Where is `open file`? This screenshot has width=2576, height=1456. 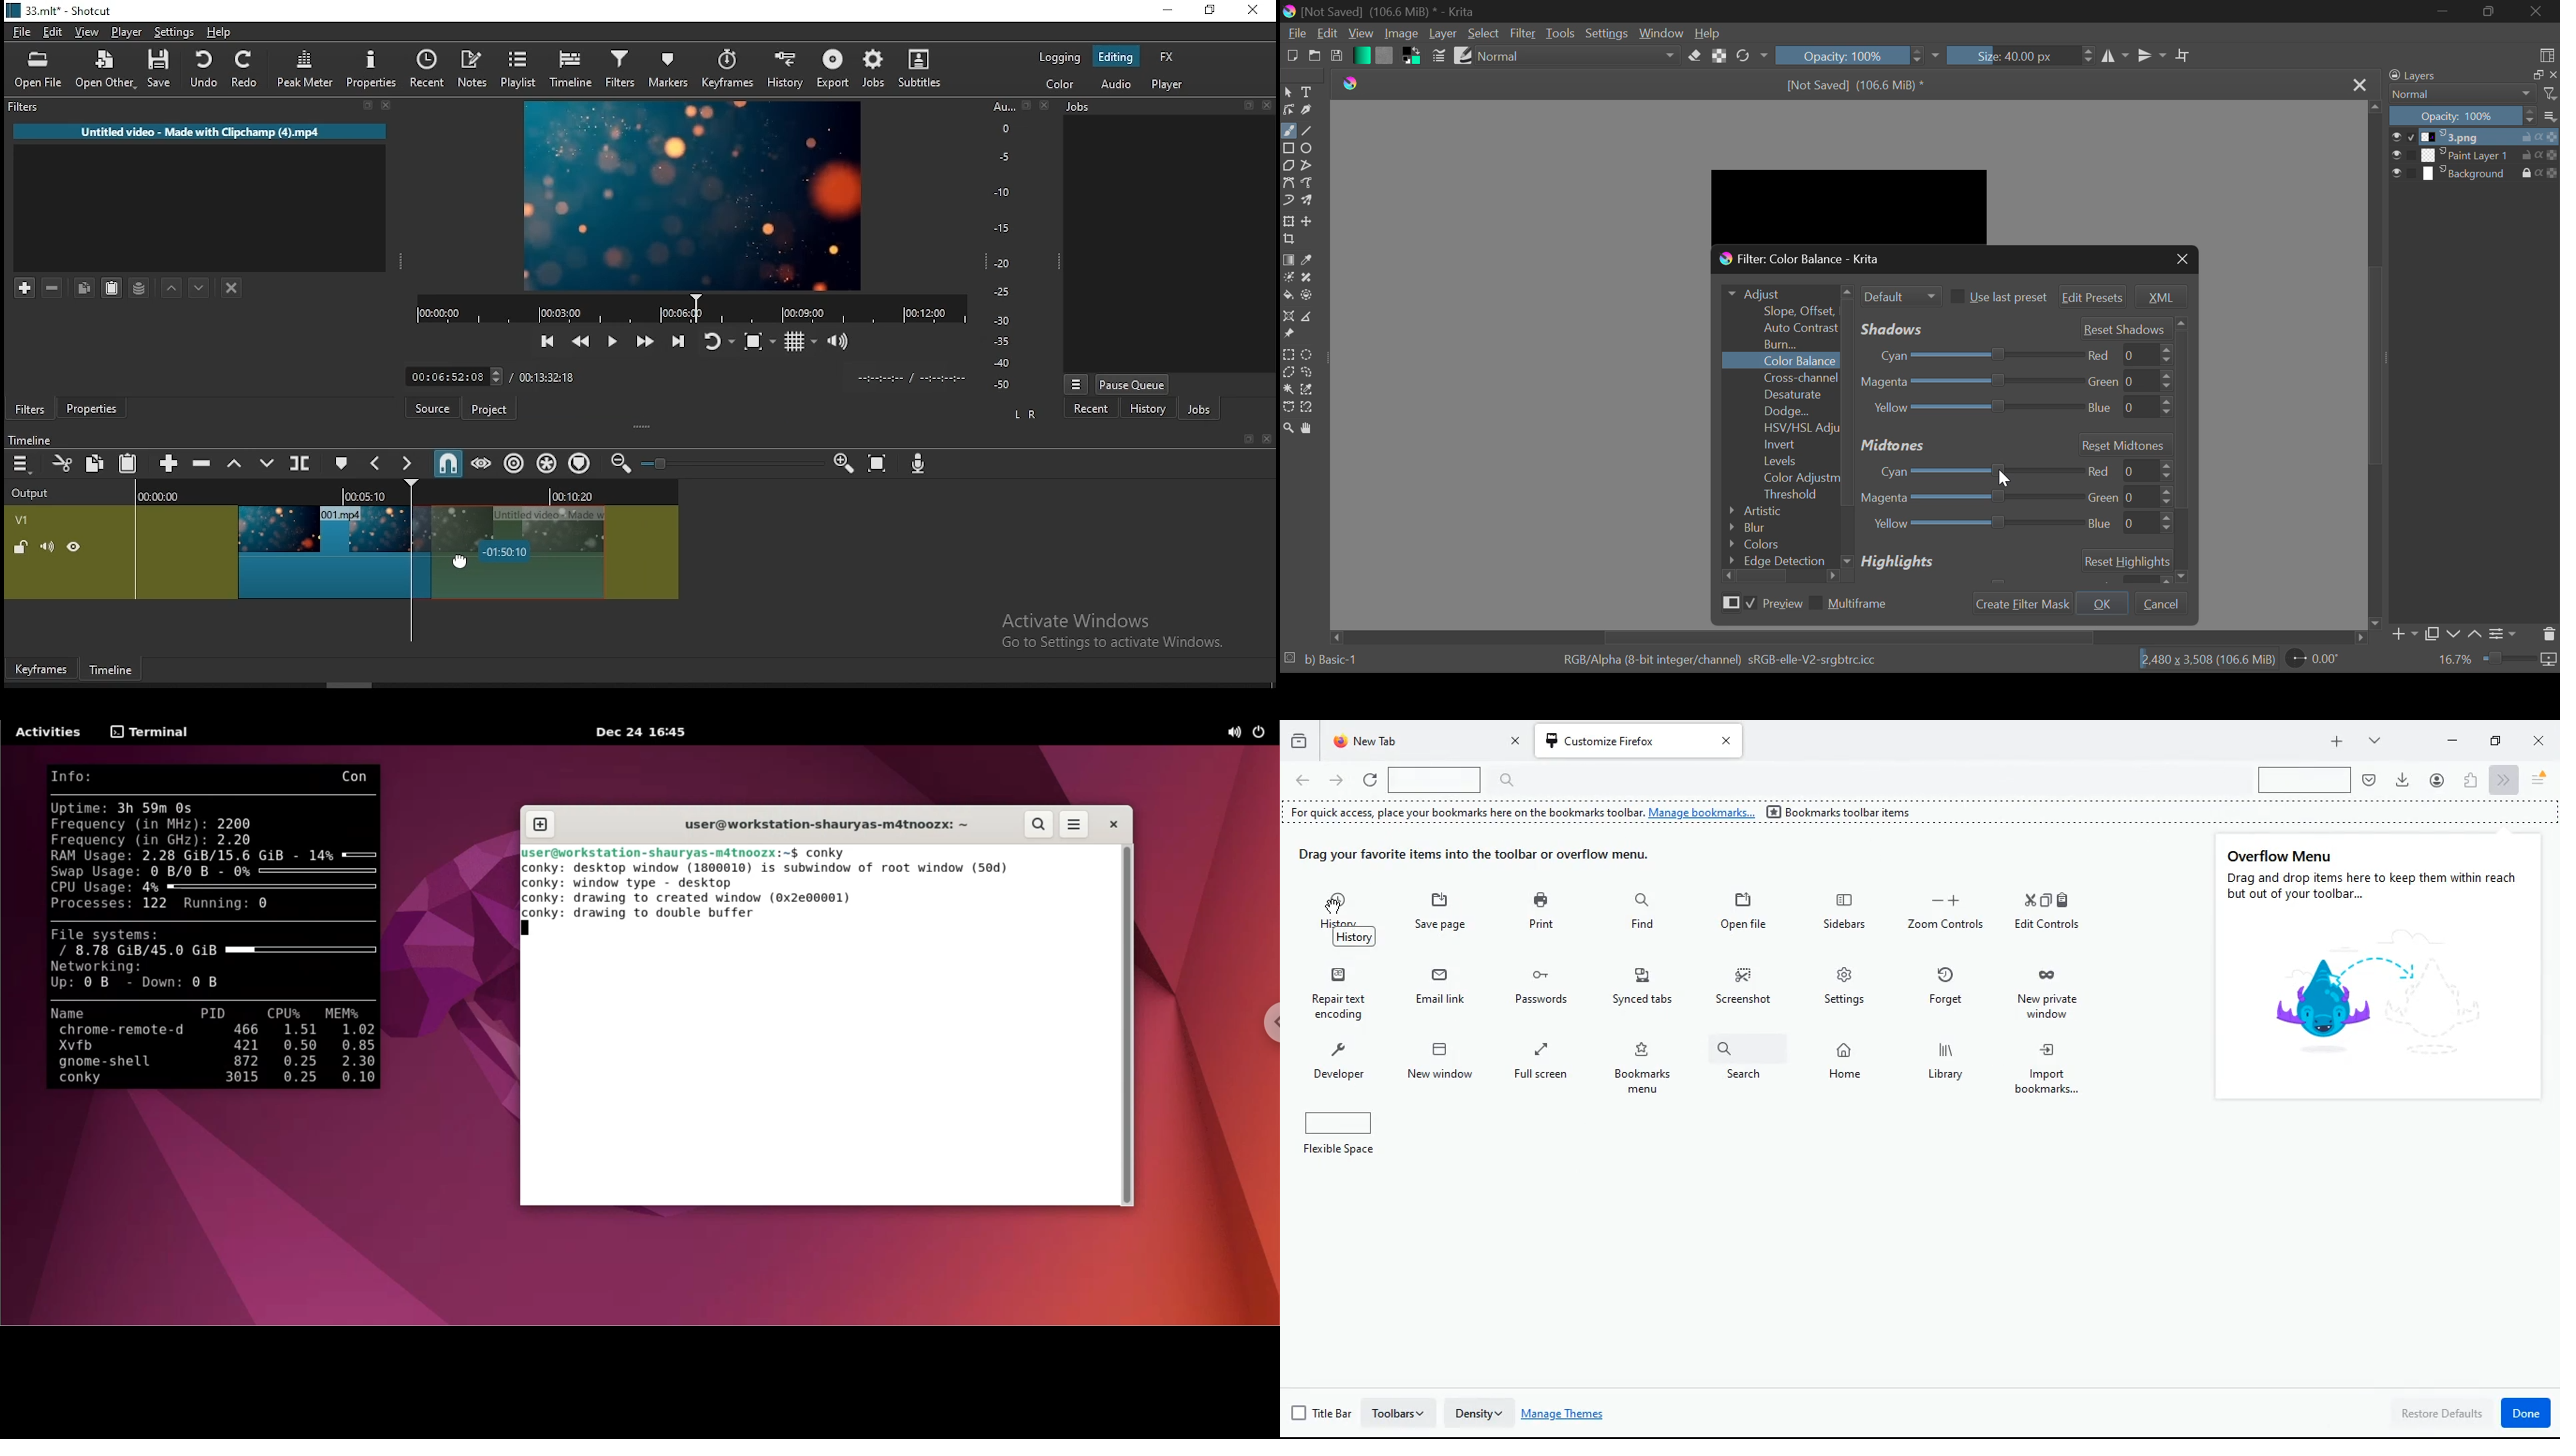
open file is located at coordinates (39, 71).